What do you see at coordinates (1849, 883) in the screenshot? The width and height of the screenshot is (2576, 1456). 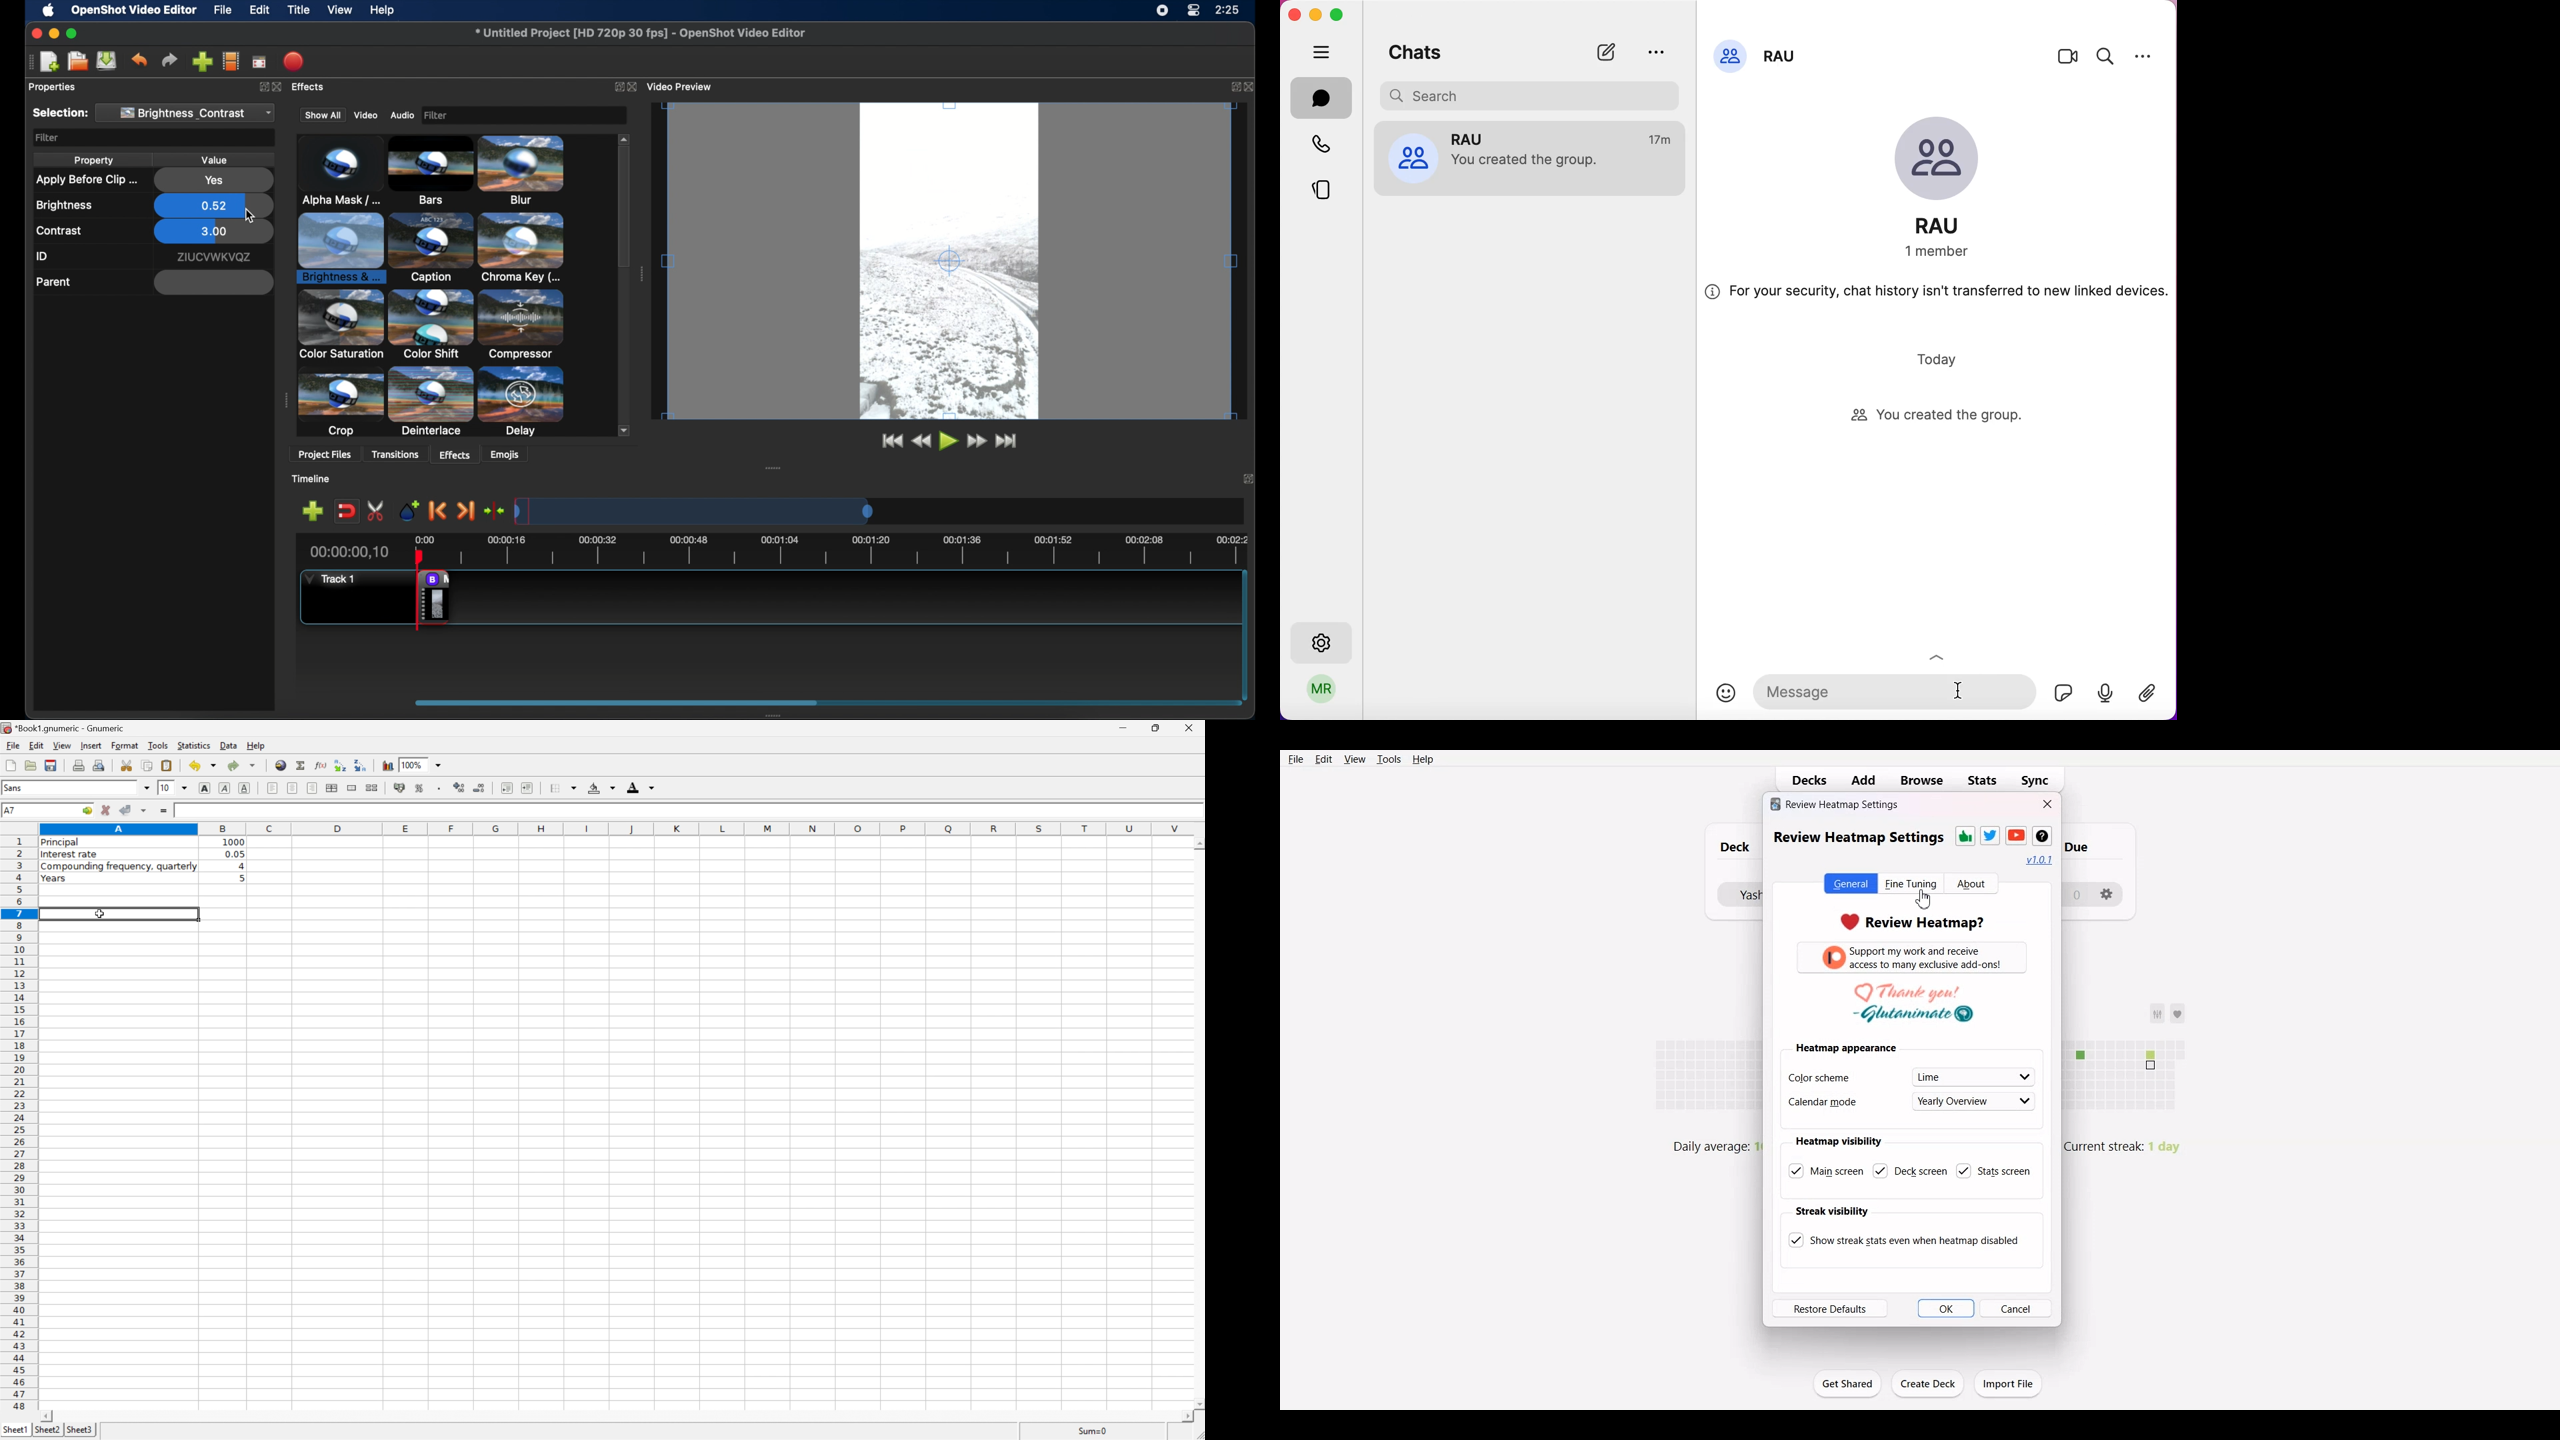 I see `General` at bounding box center [1849, 883].